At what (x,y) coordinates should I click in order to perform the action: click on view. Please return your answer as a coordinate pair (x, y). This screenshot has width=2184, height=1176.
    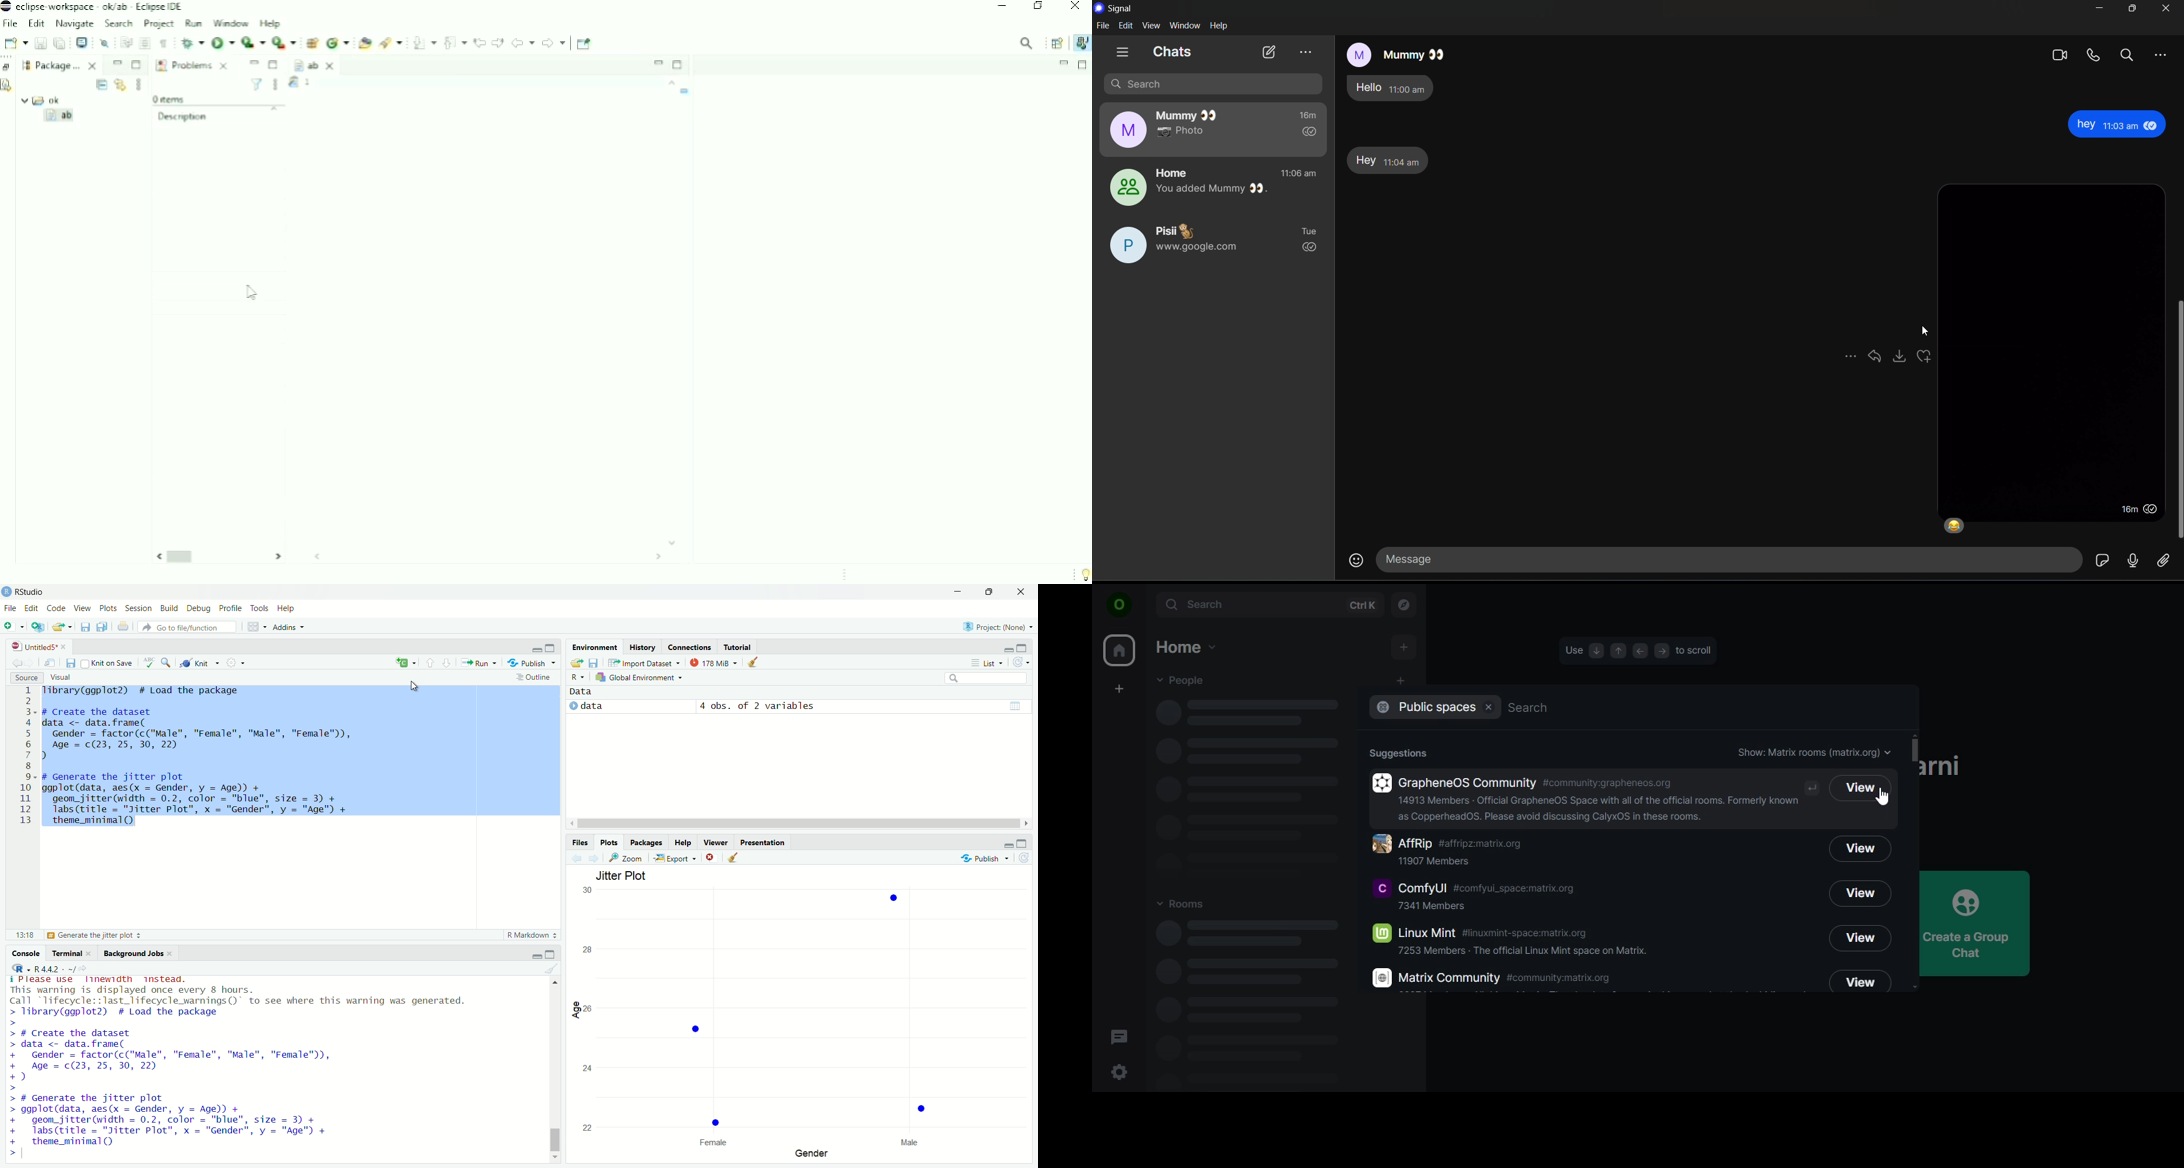
    Looking at the image, I should click on (80, 608).